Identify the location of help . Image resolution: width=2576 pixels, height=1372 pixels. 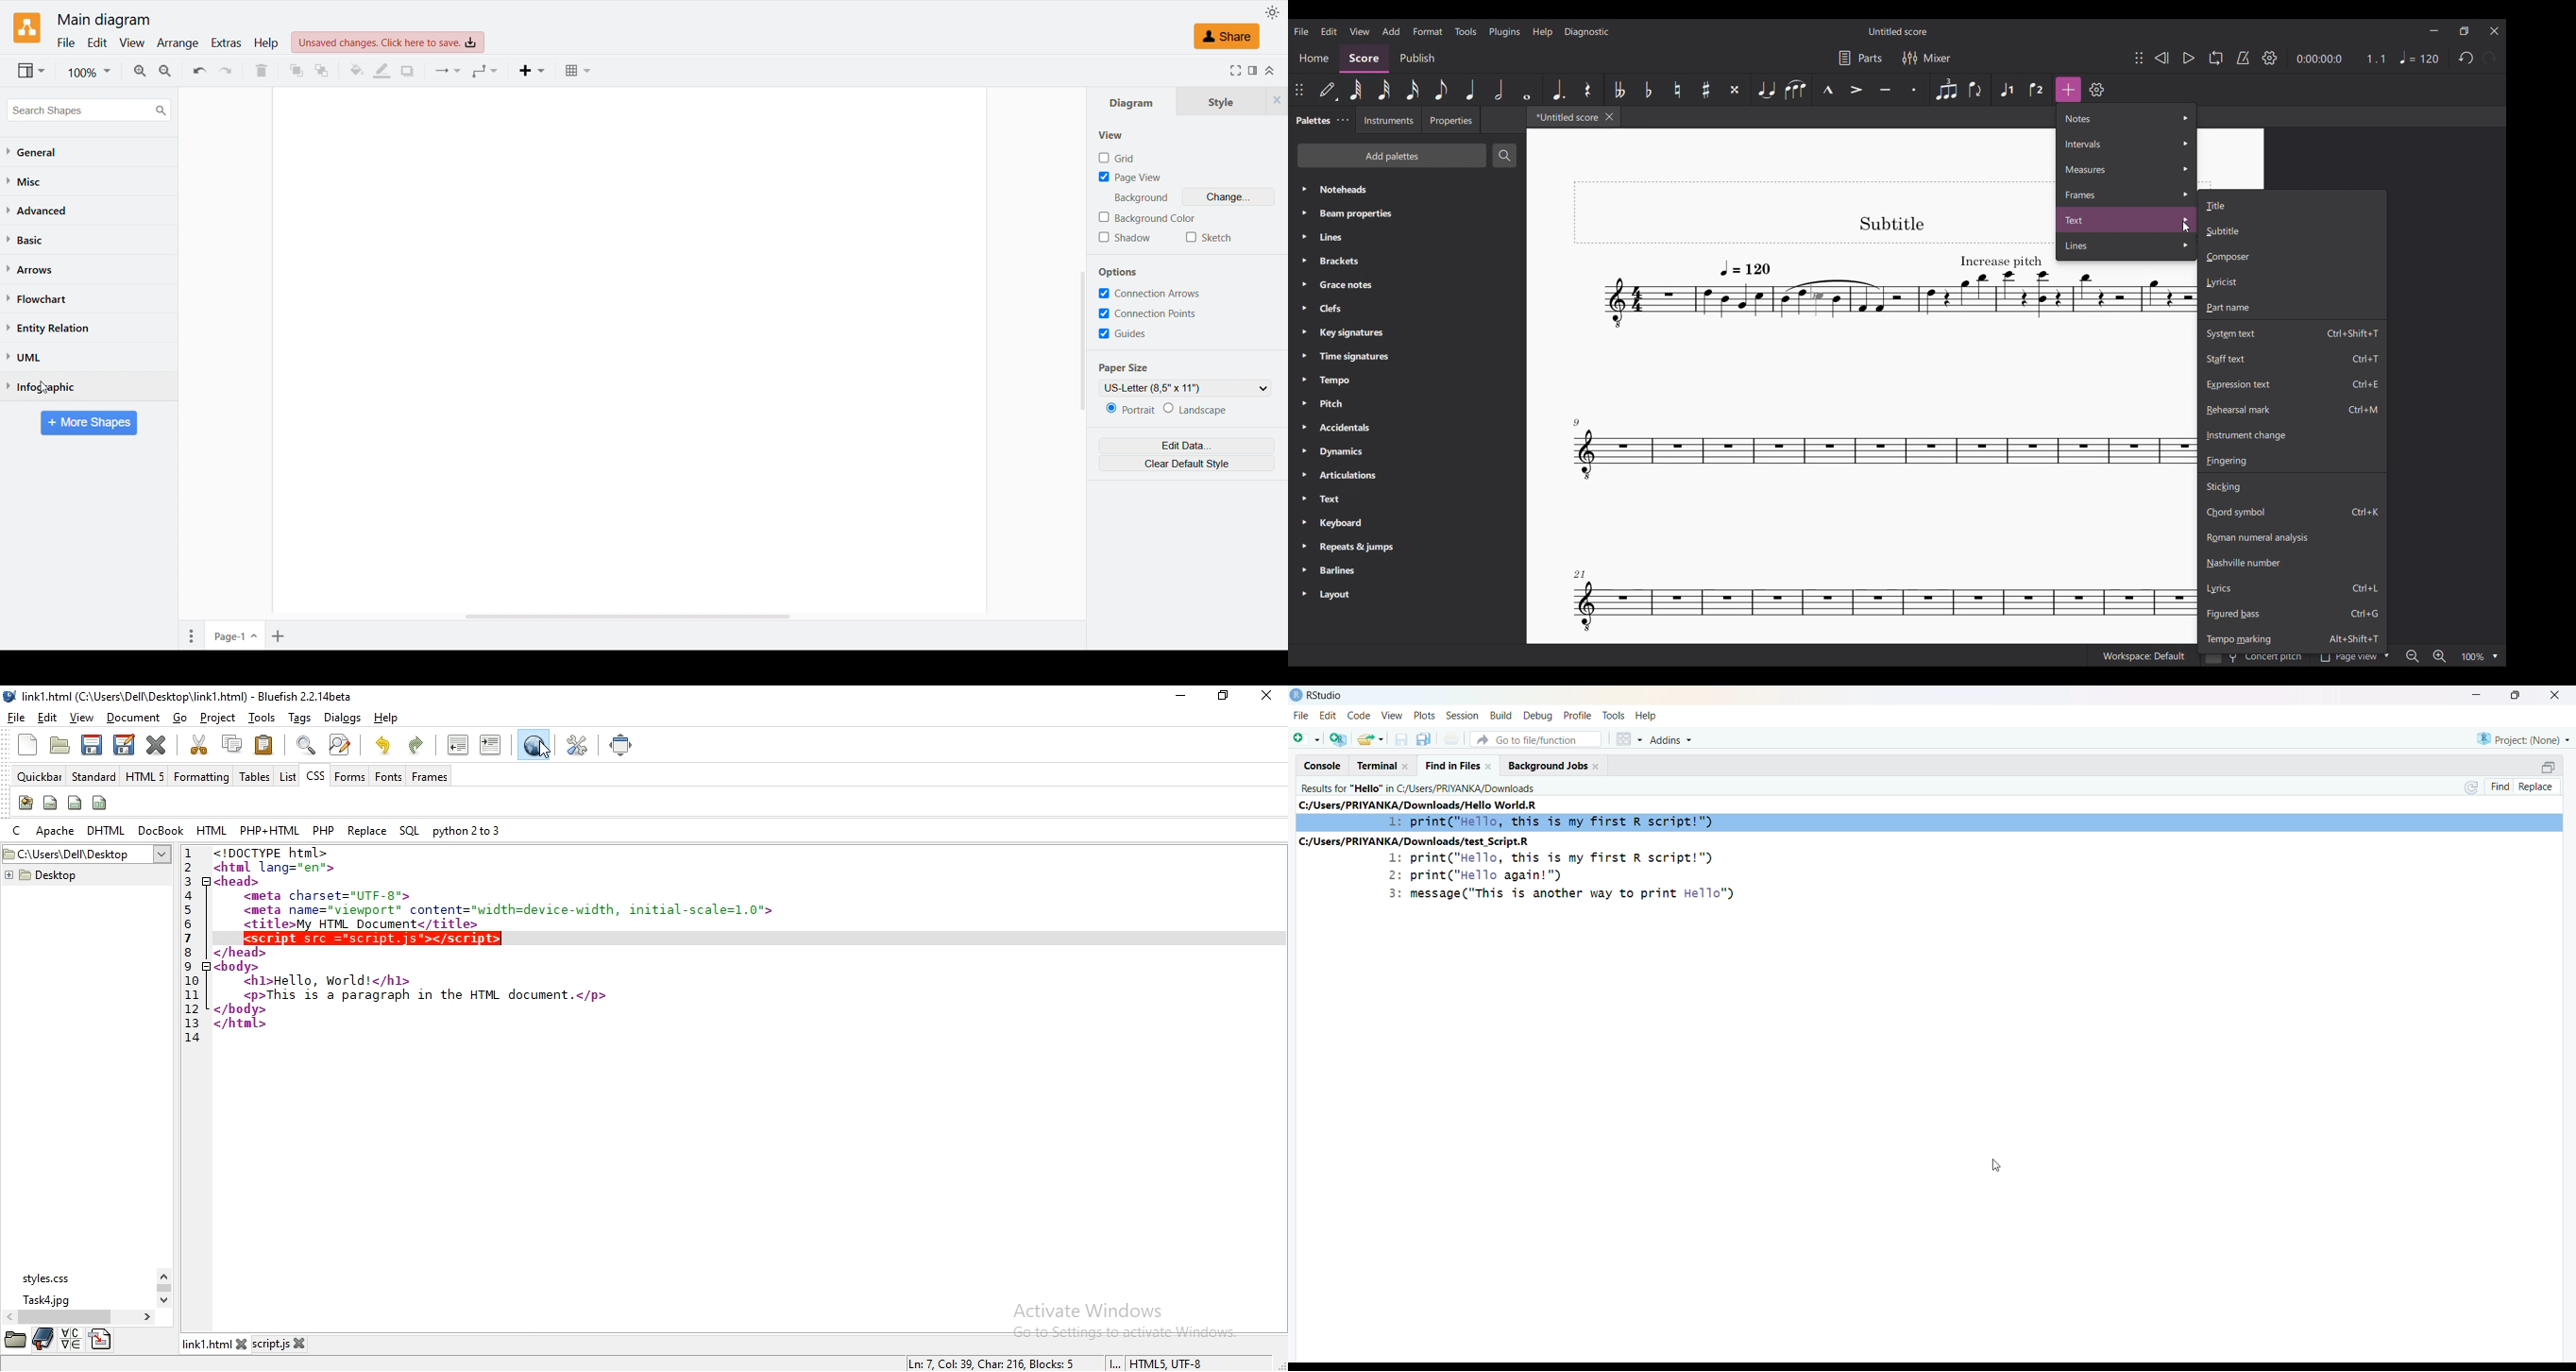
(266, 43).